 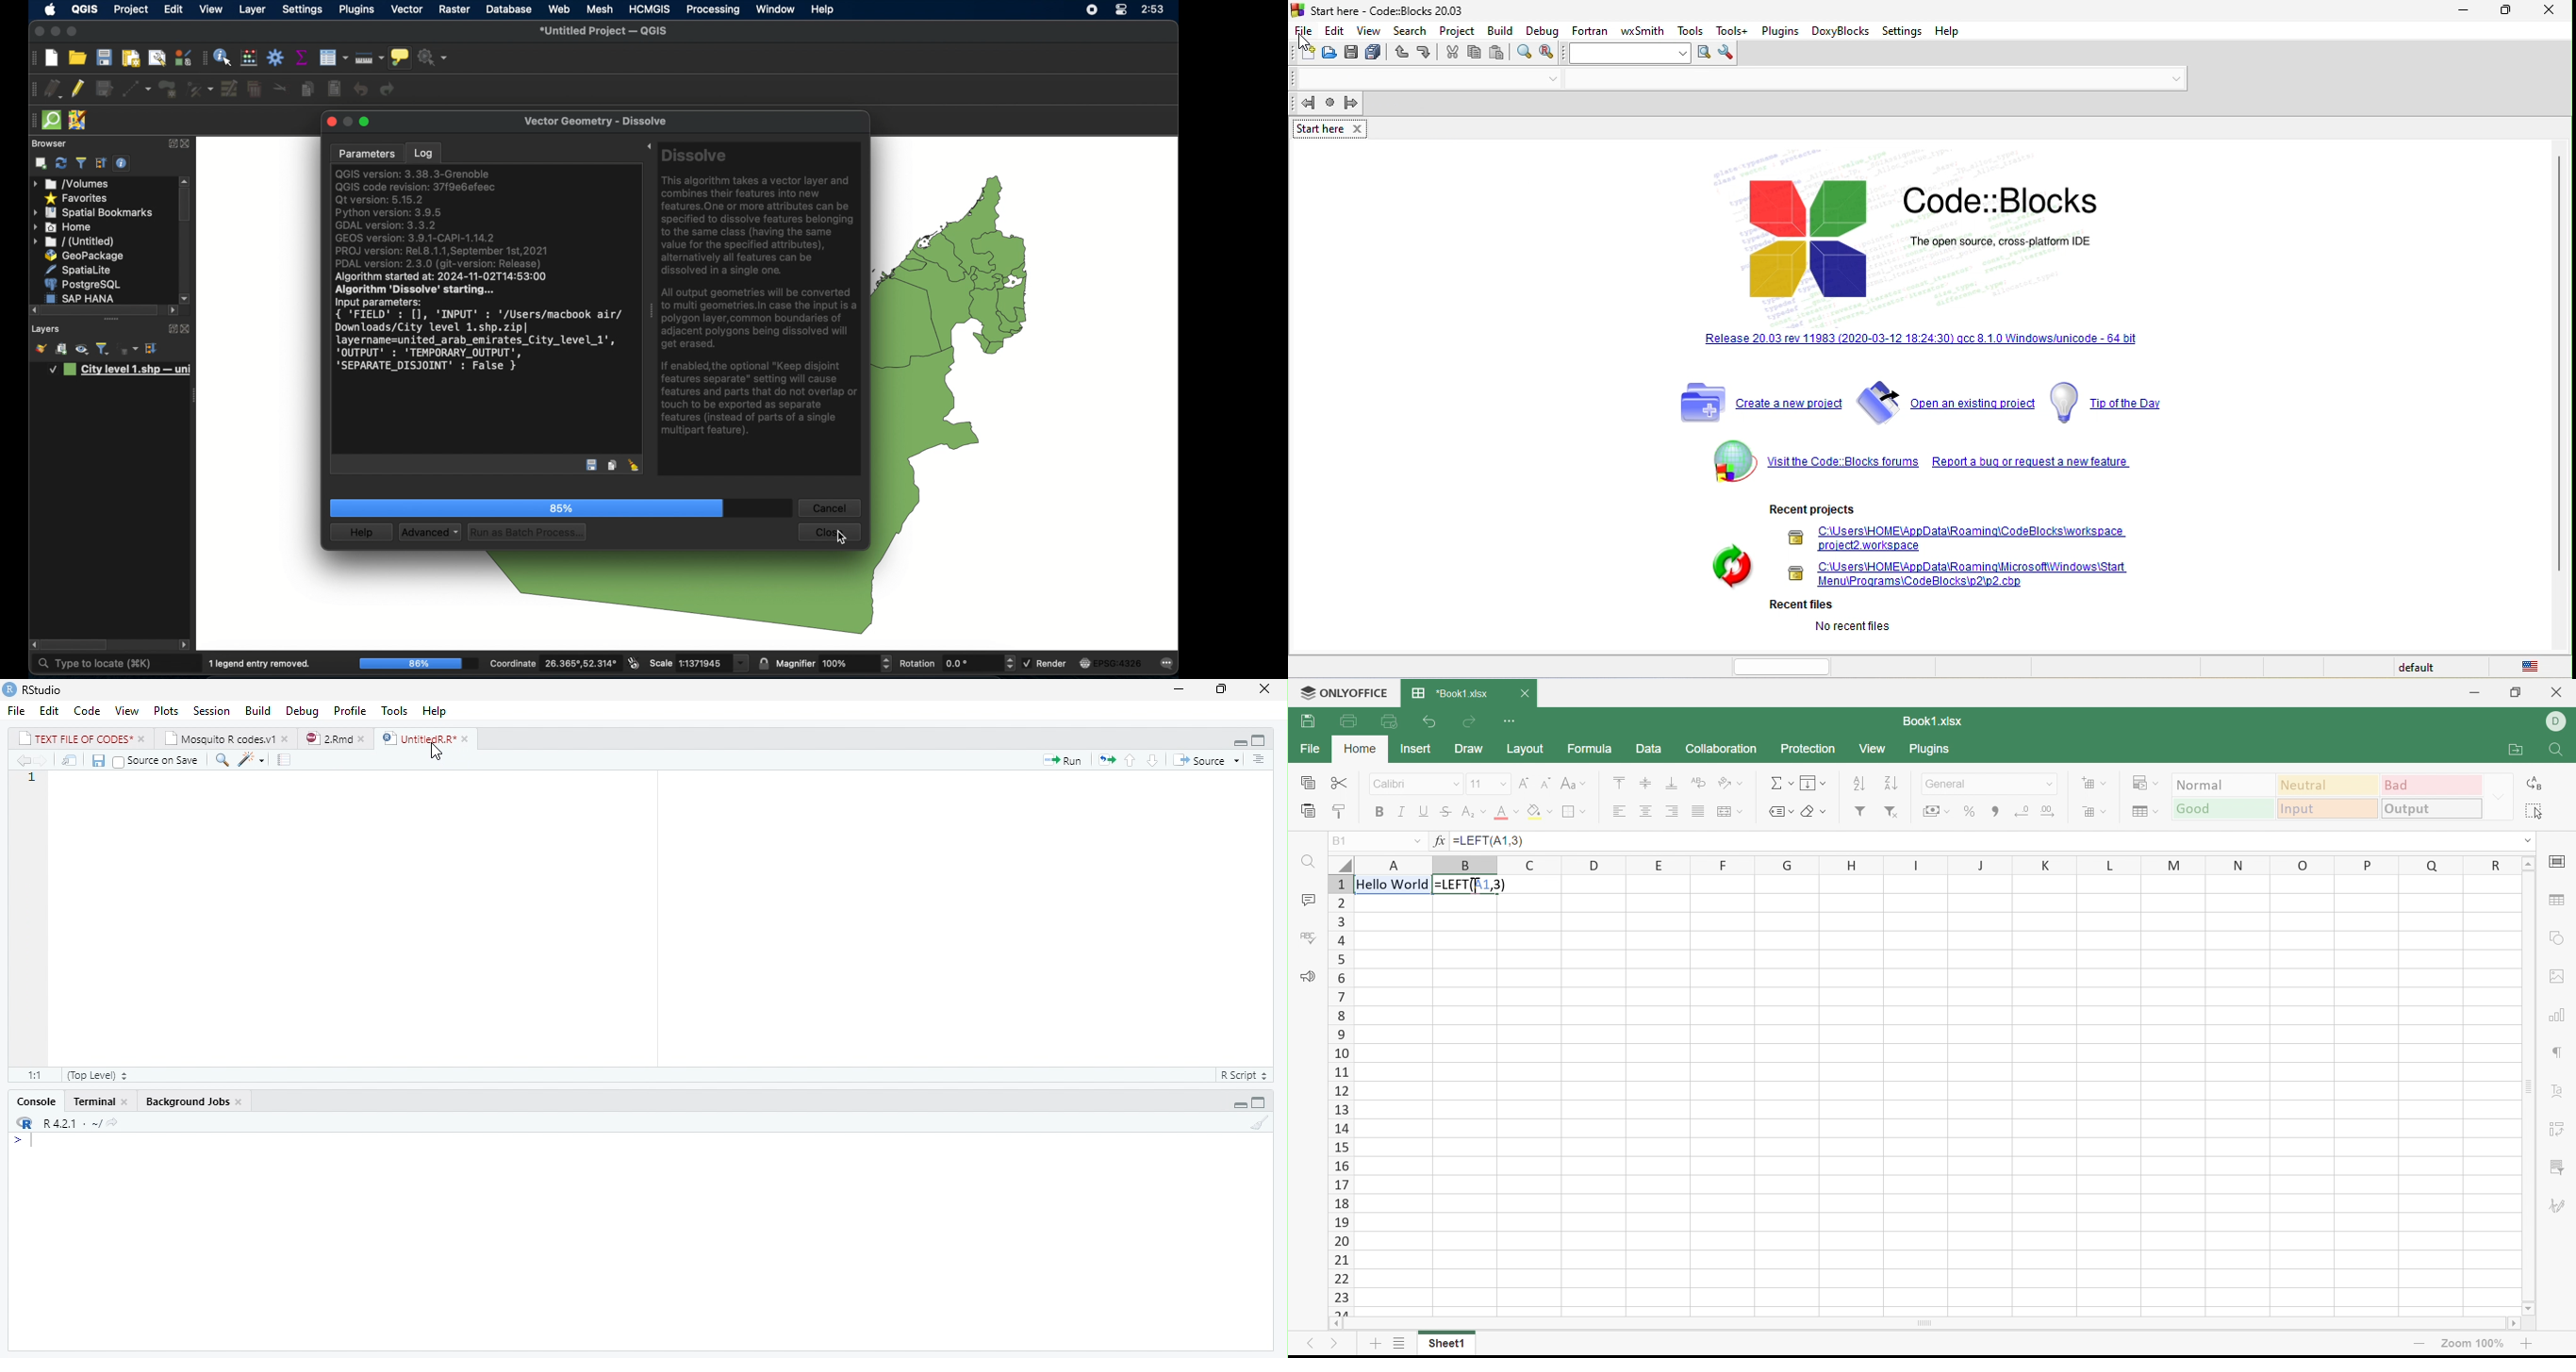 What do you see at coordinates (1262, 1124) in the screenshot?
I see `Clear` at bounding box center [1262, 1124].